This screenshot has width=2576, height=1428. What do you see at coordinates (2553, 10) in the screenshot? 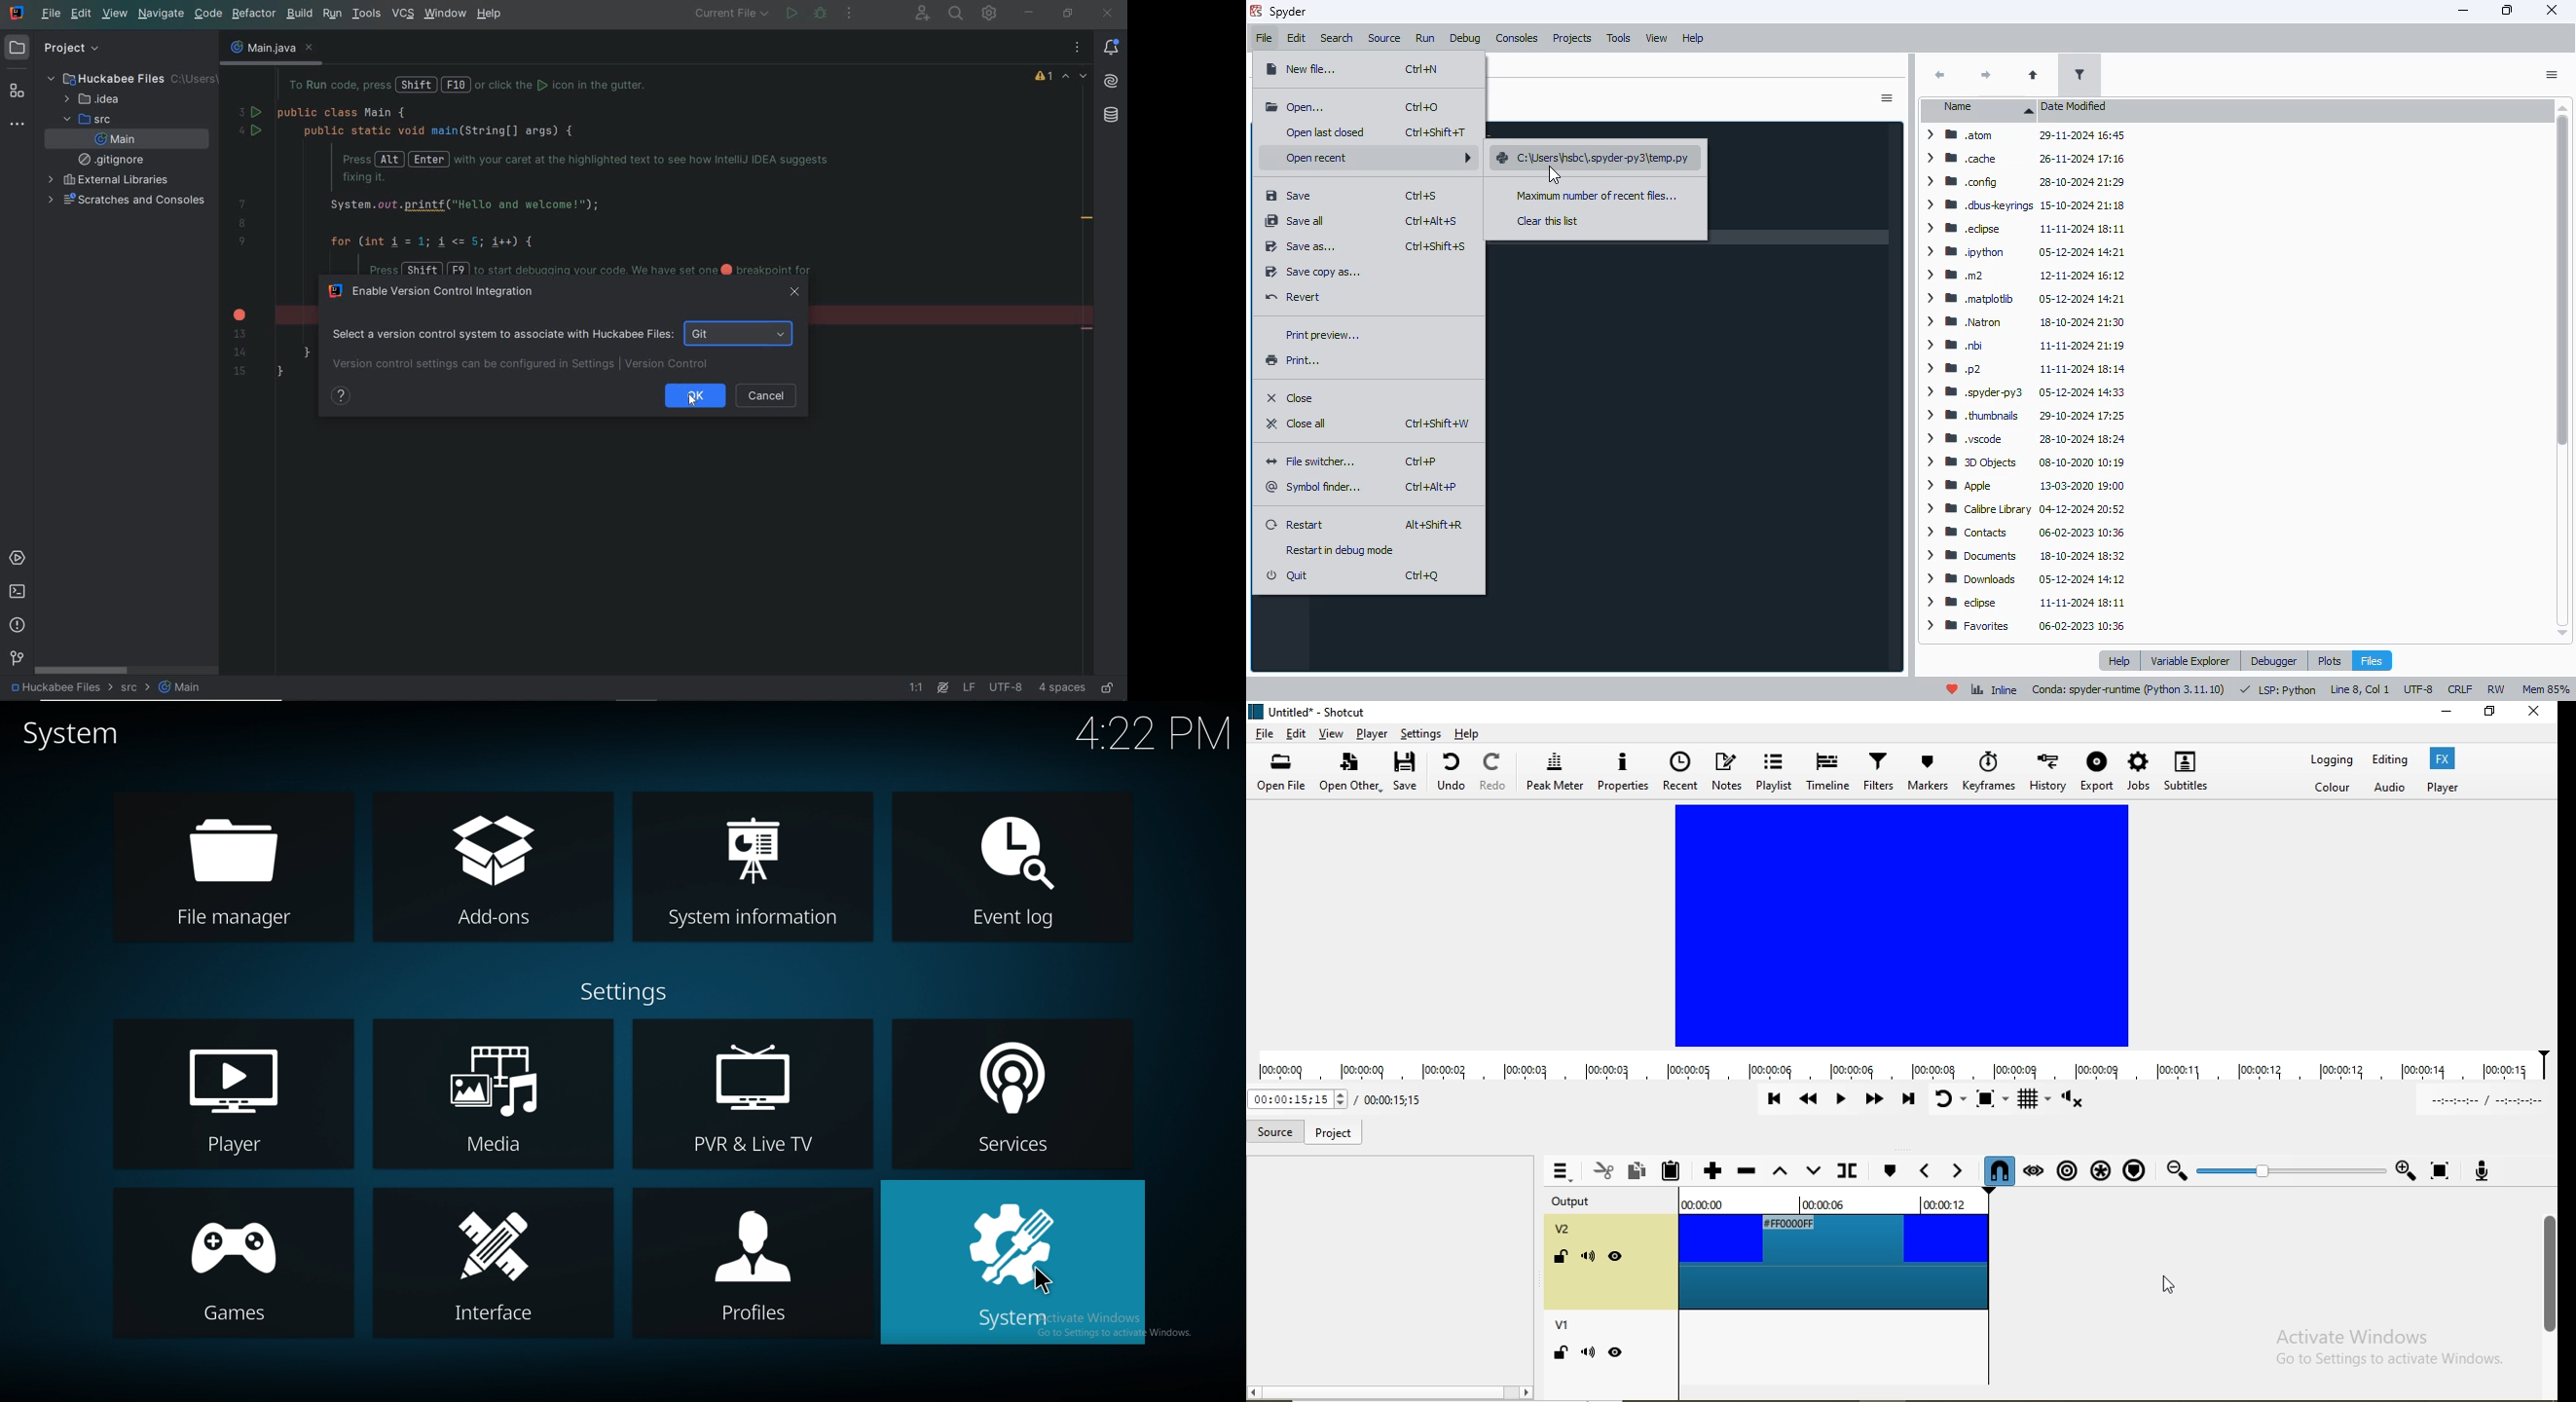
I see `close` at bounding box center [2553, 10].